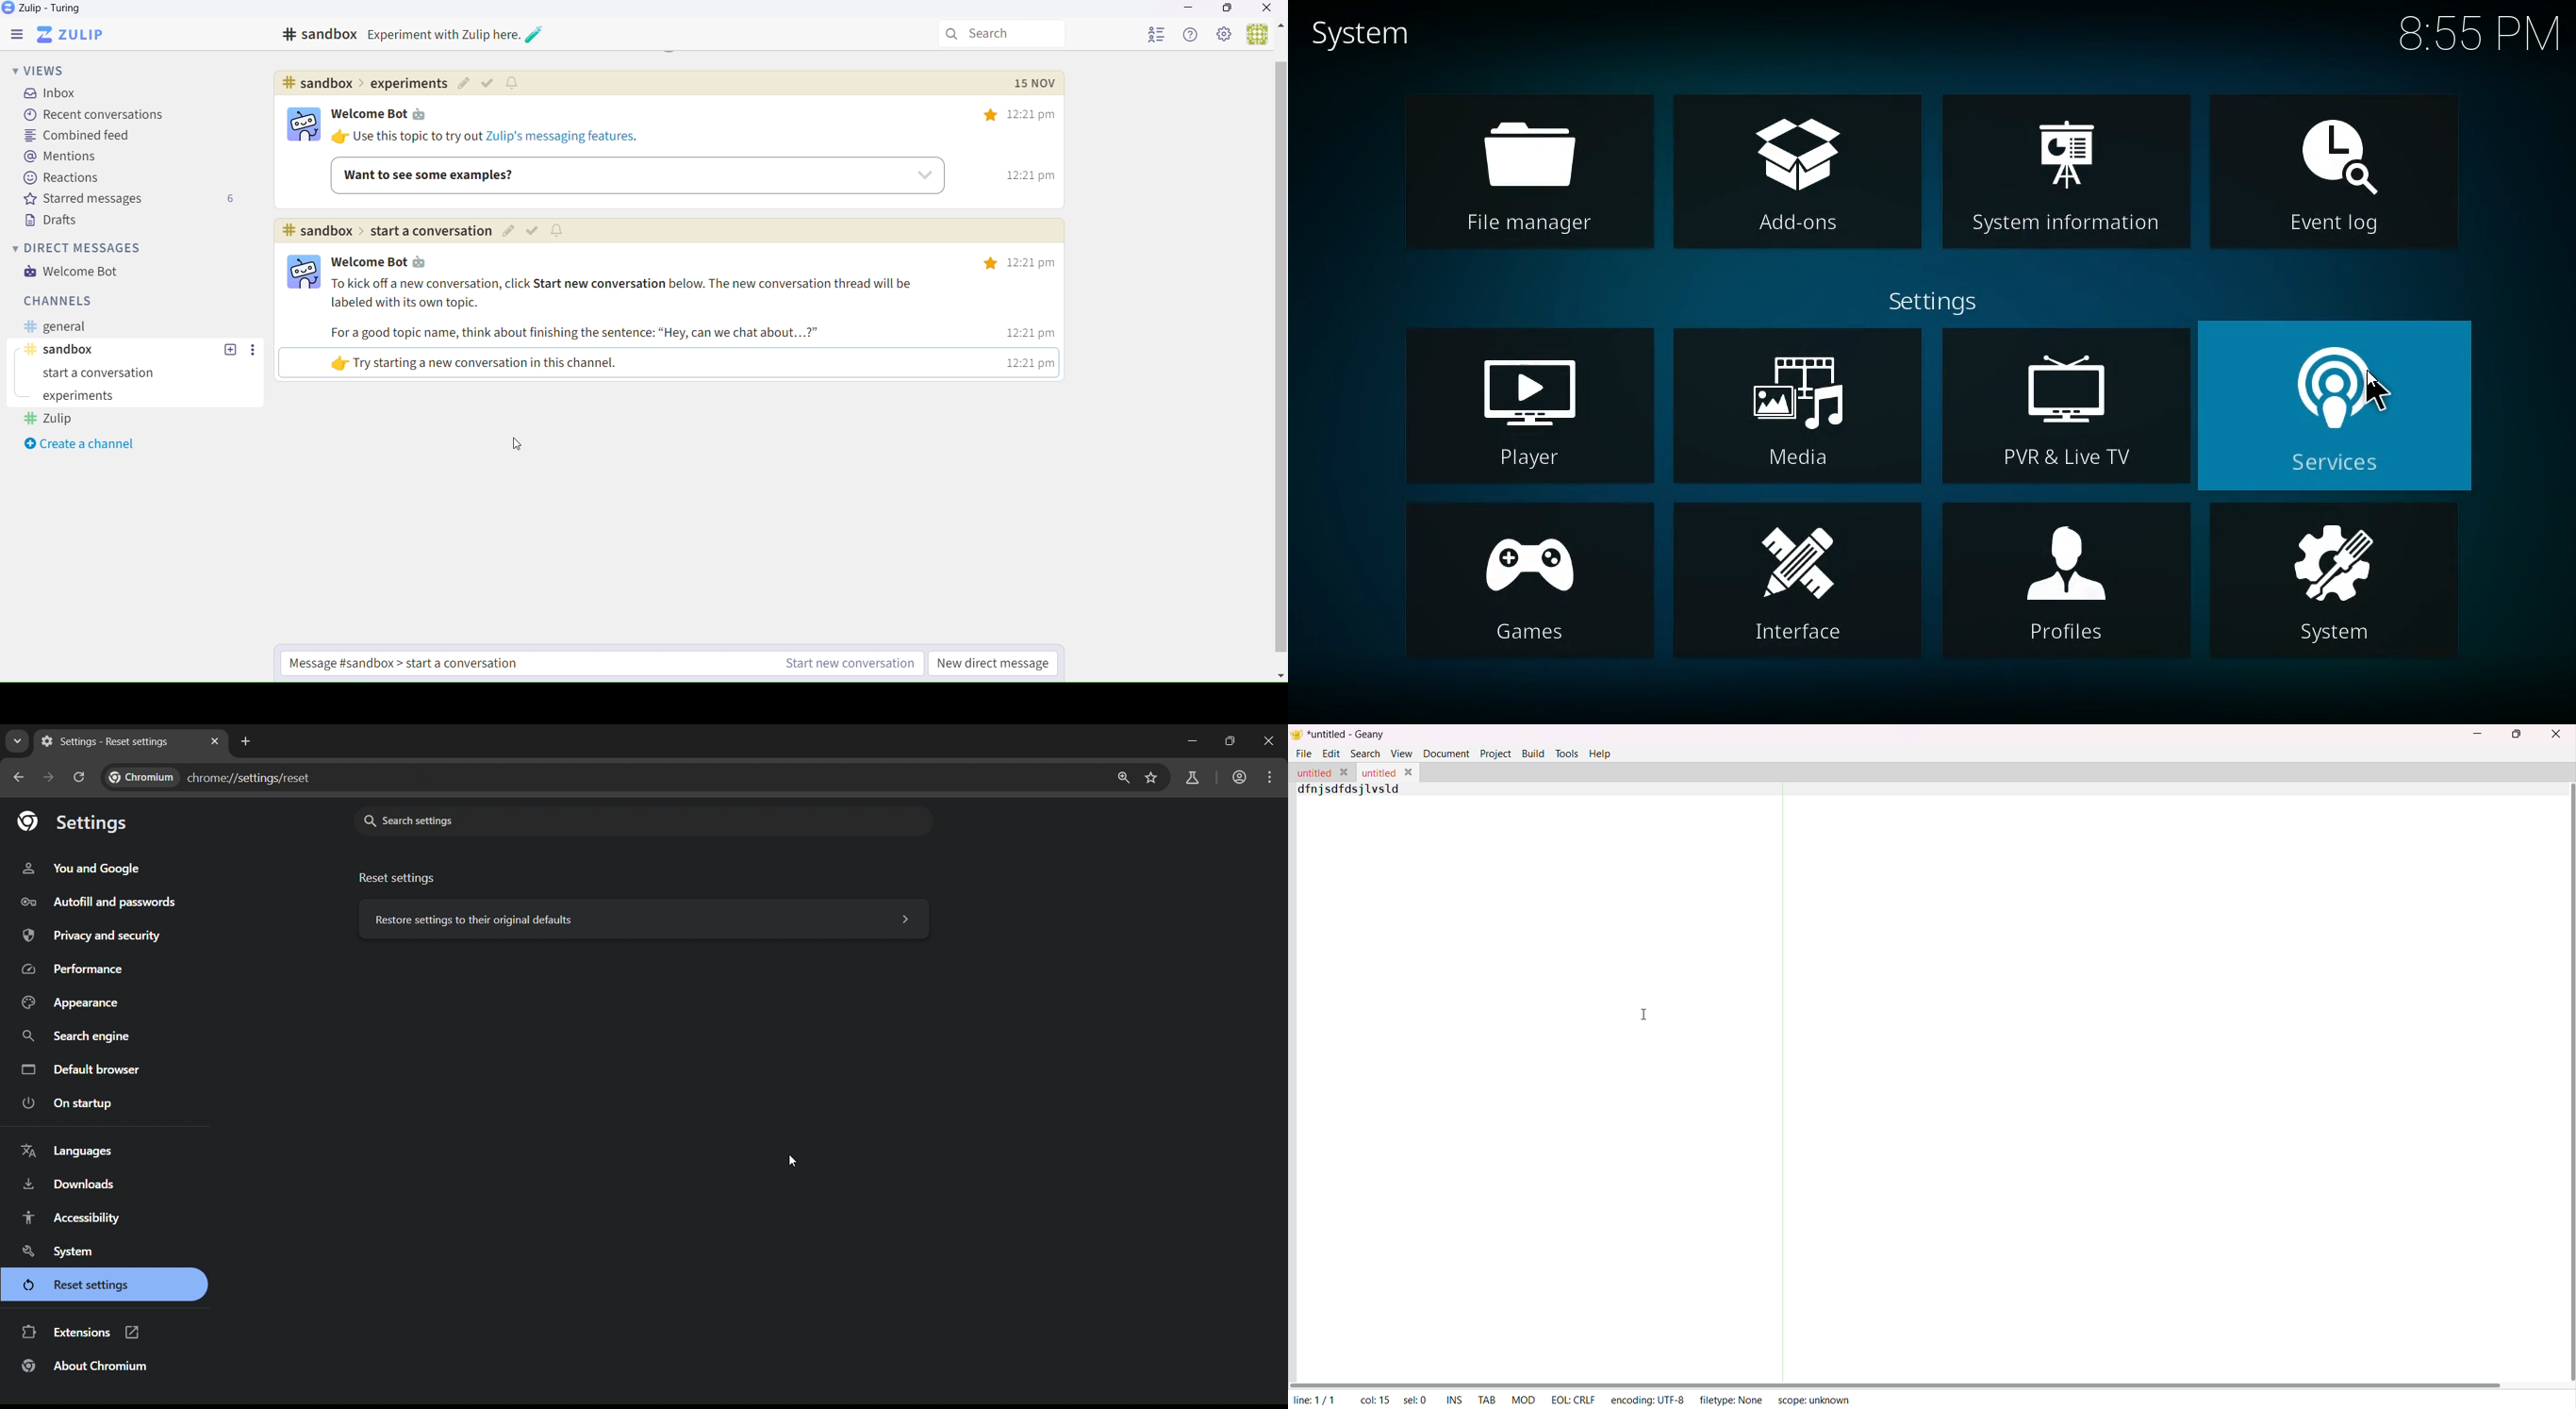 The height and width of the screenshot is (1428, 2576). I want to click on For a good topic name, think about finishing the sentence: “Hey, can we chat about...?”, so click(604, 335).